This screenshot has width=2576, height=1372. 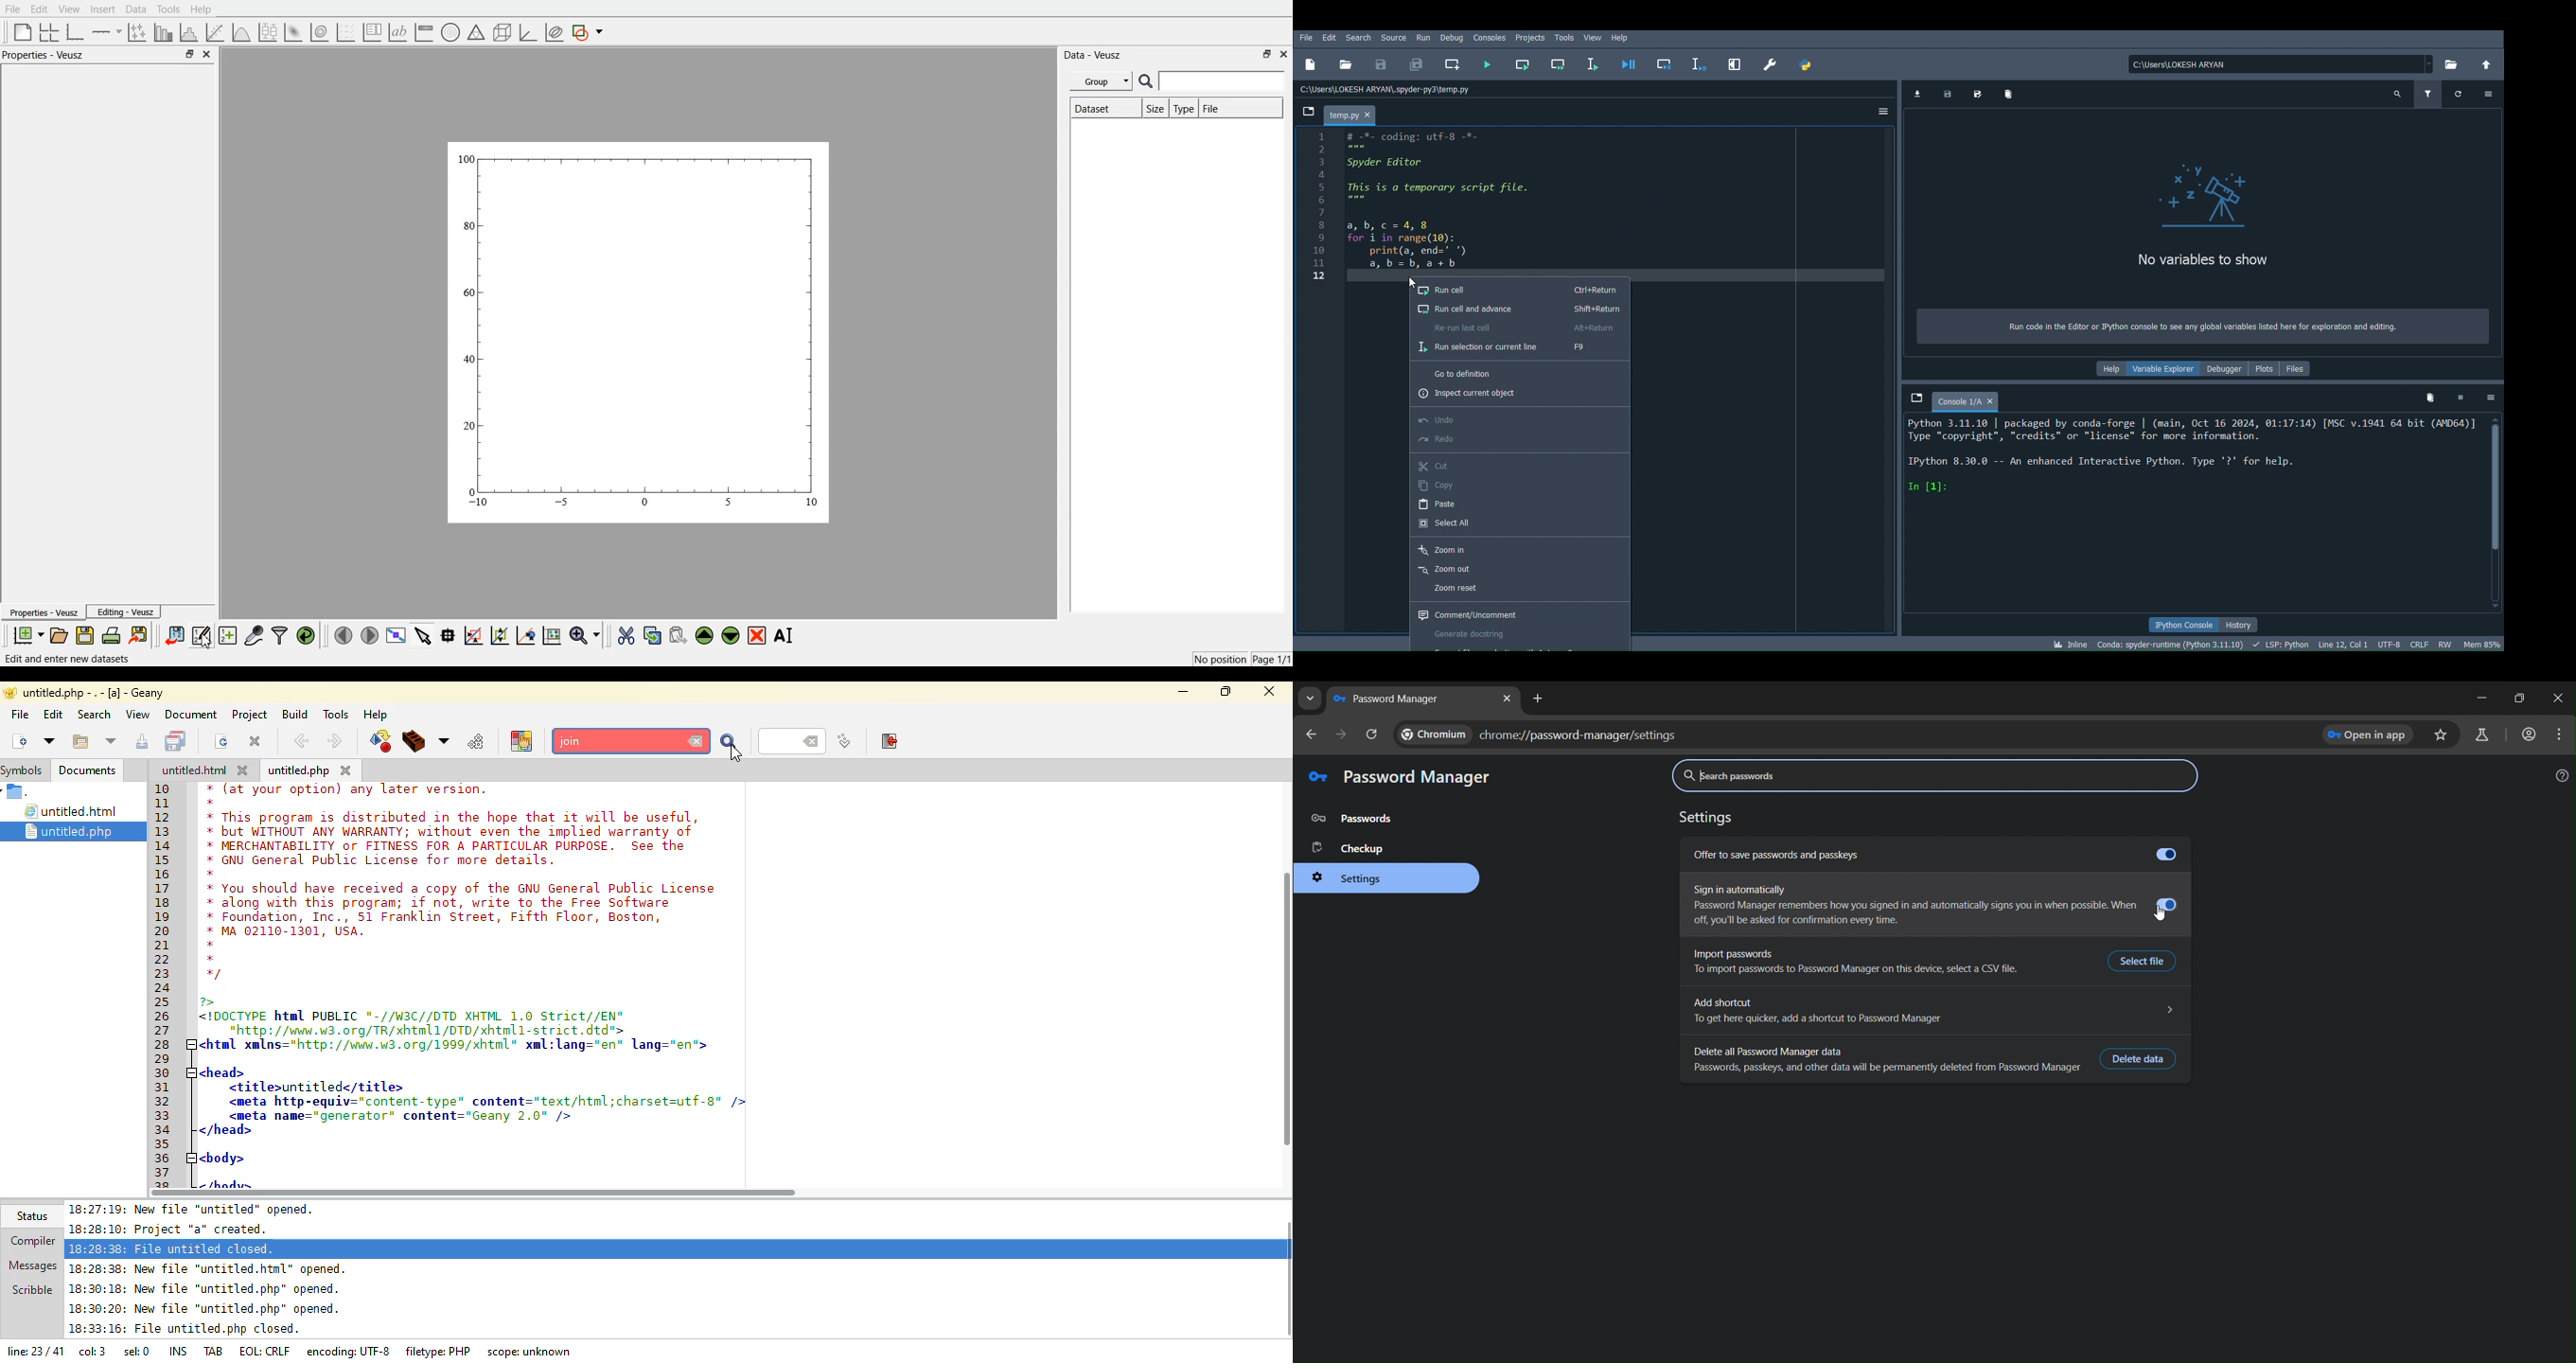 What do you see at coordinates (1508, 346) in the screenshot?
I see `Run selection or current line` at bounding box center [1508, 346].